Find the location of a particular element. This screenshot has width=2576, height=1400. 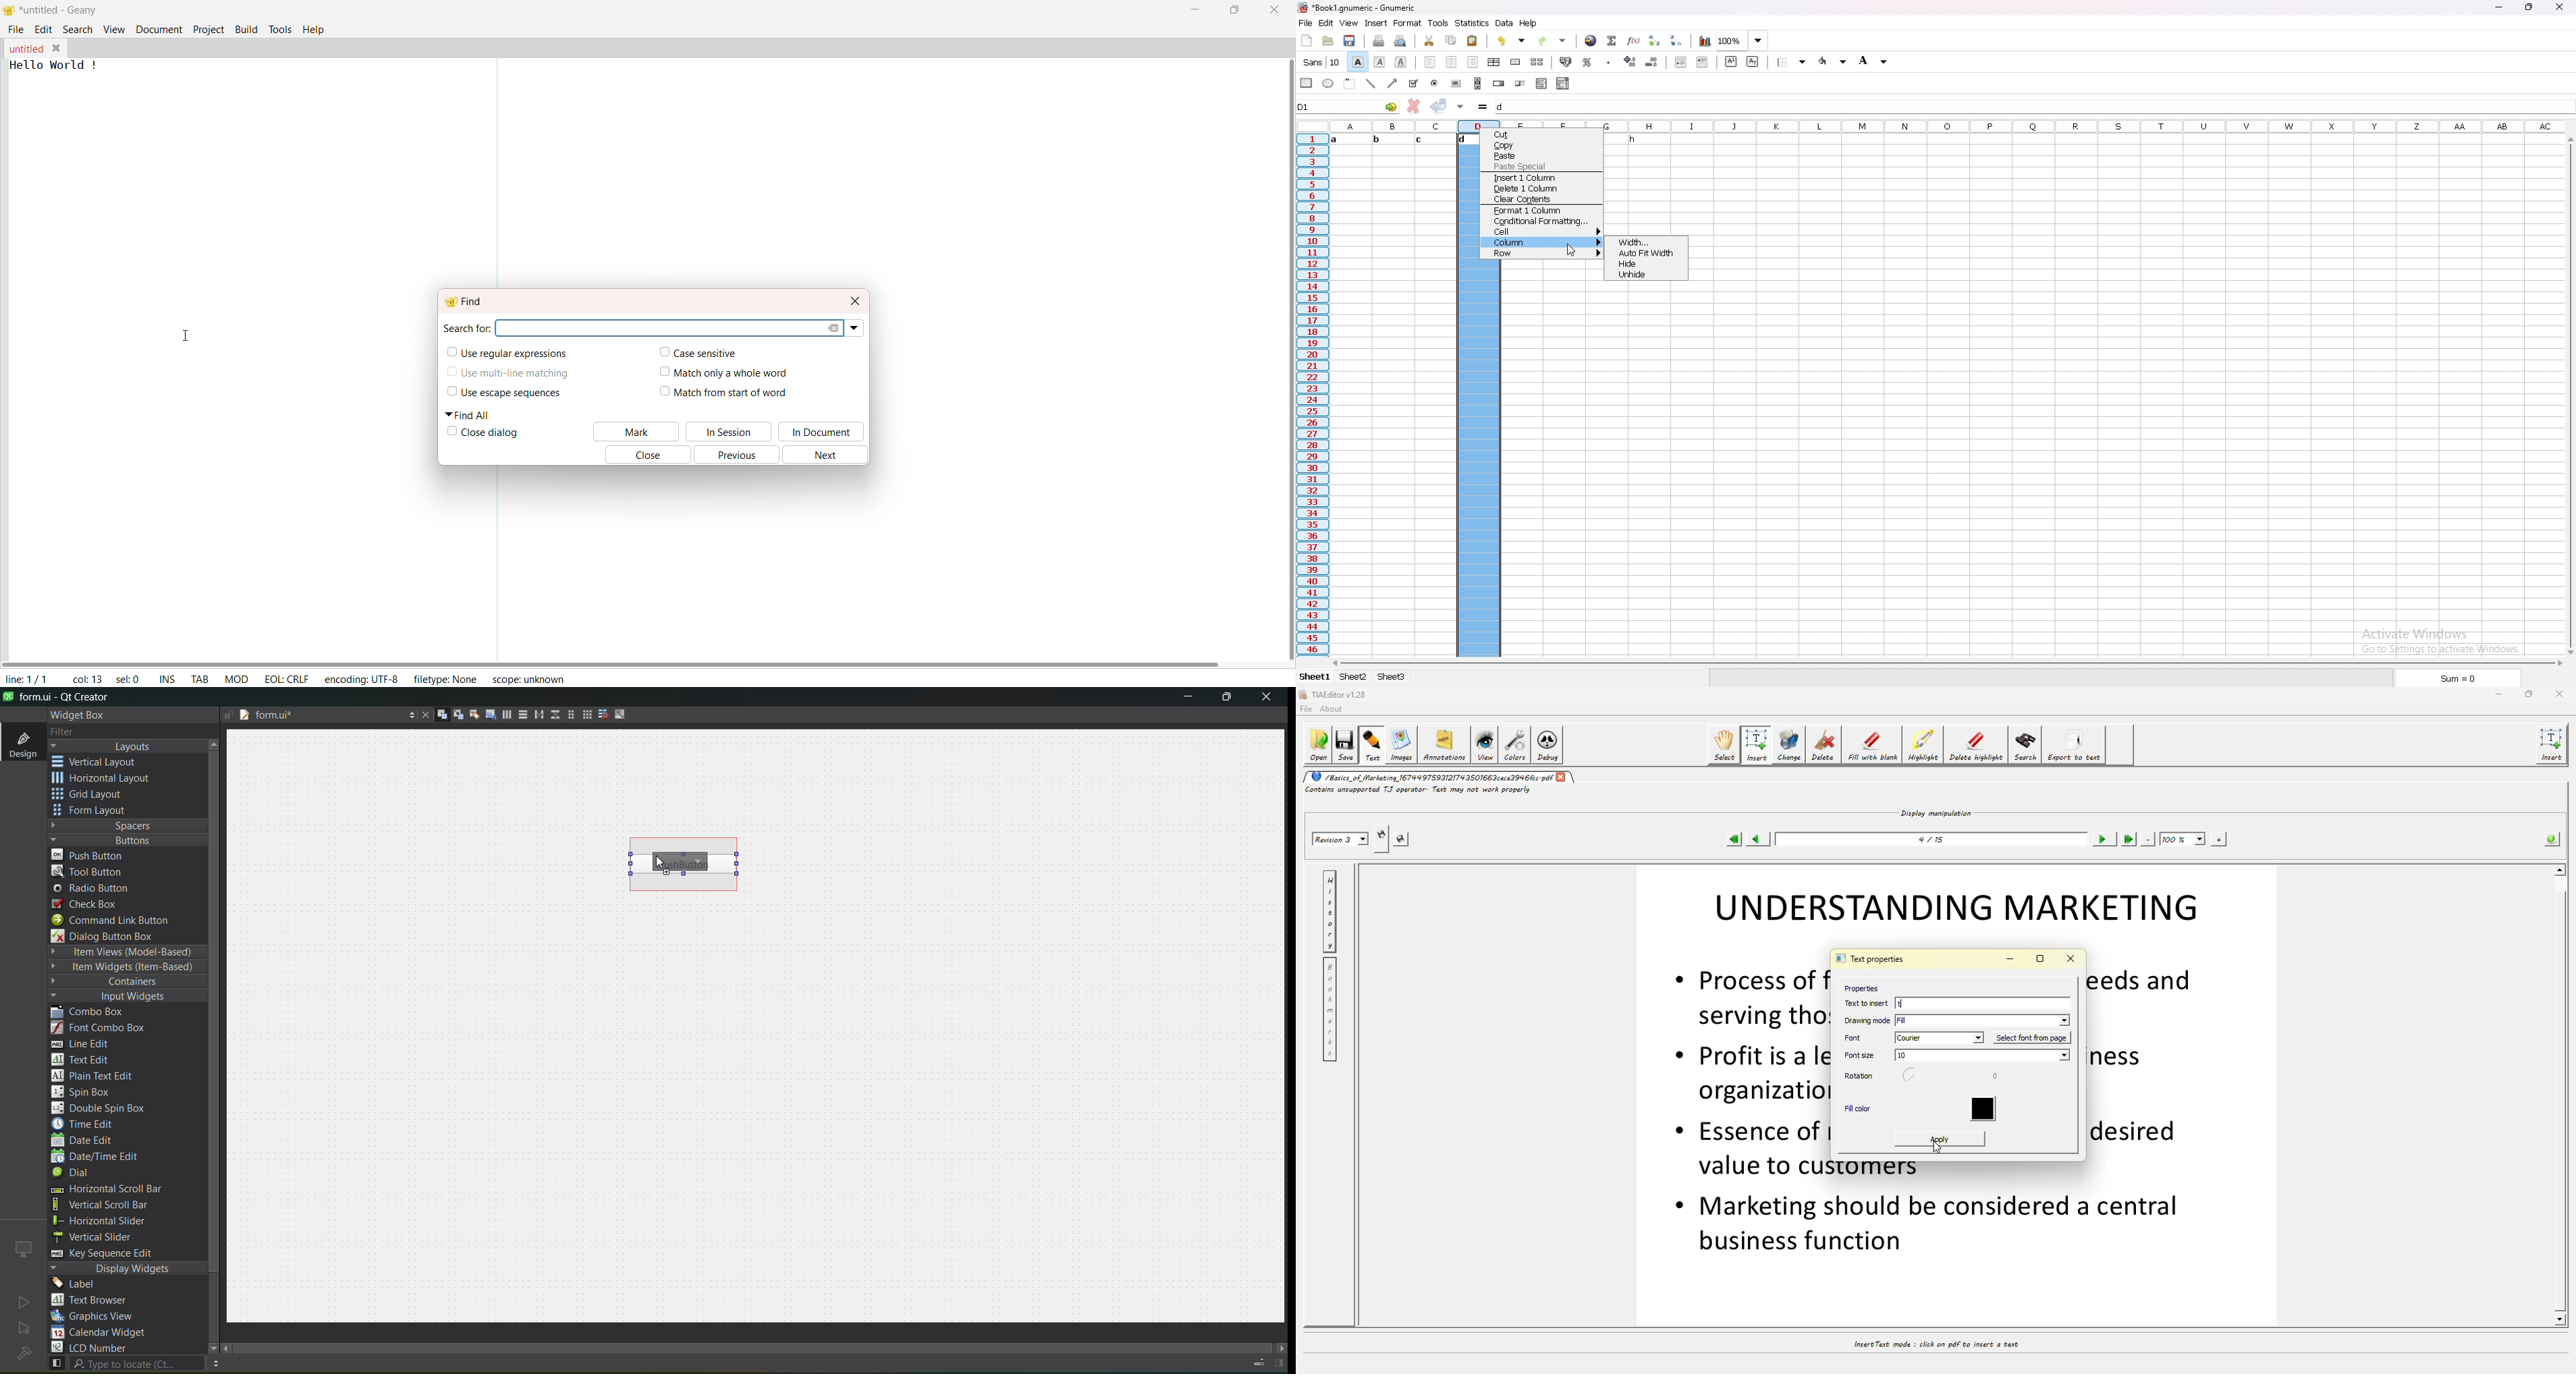

vertical scroll bar is located at coordinates (115, 1205).